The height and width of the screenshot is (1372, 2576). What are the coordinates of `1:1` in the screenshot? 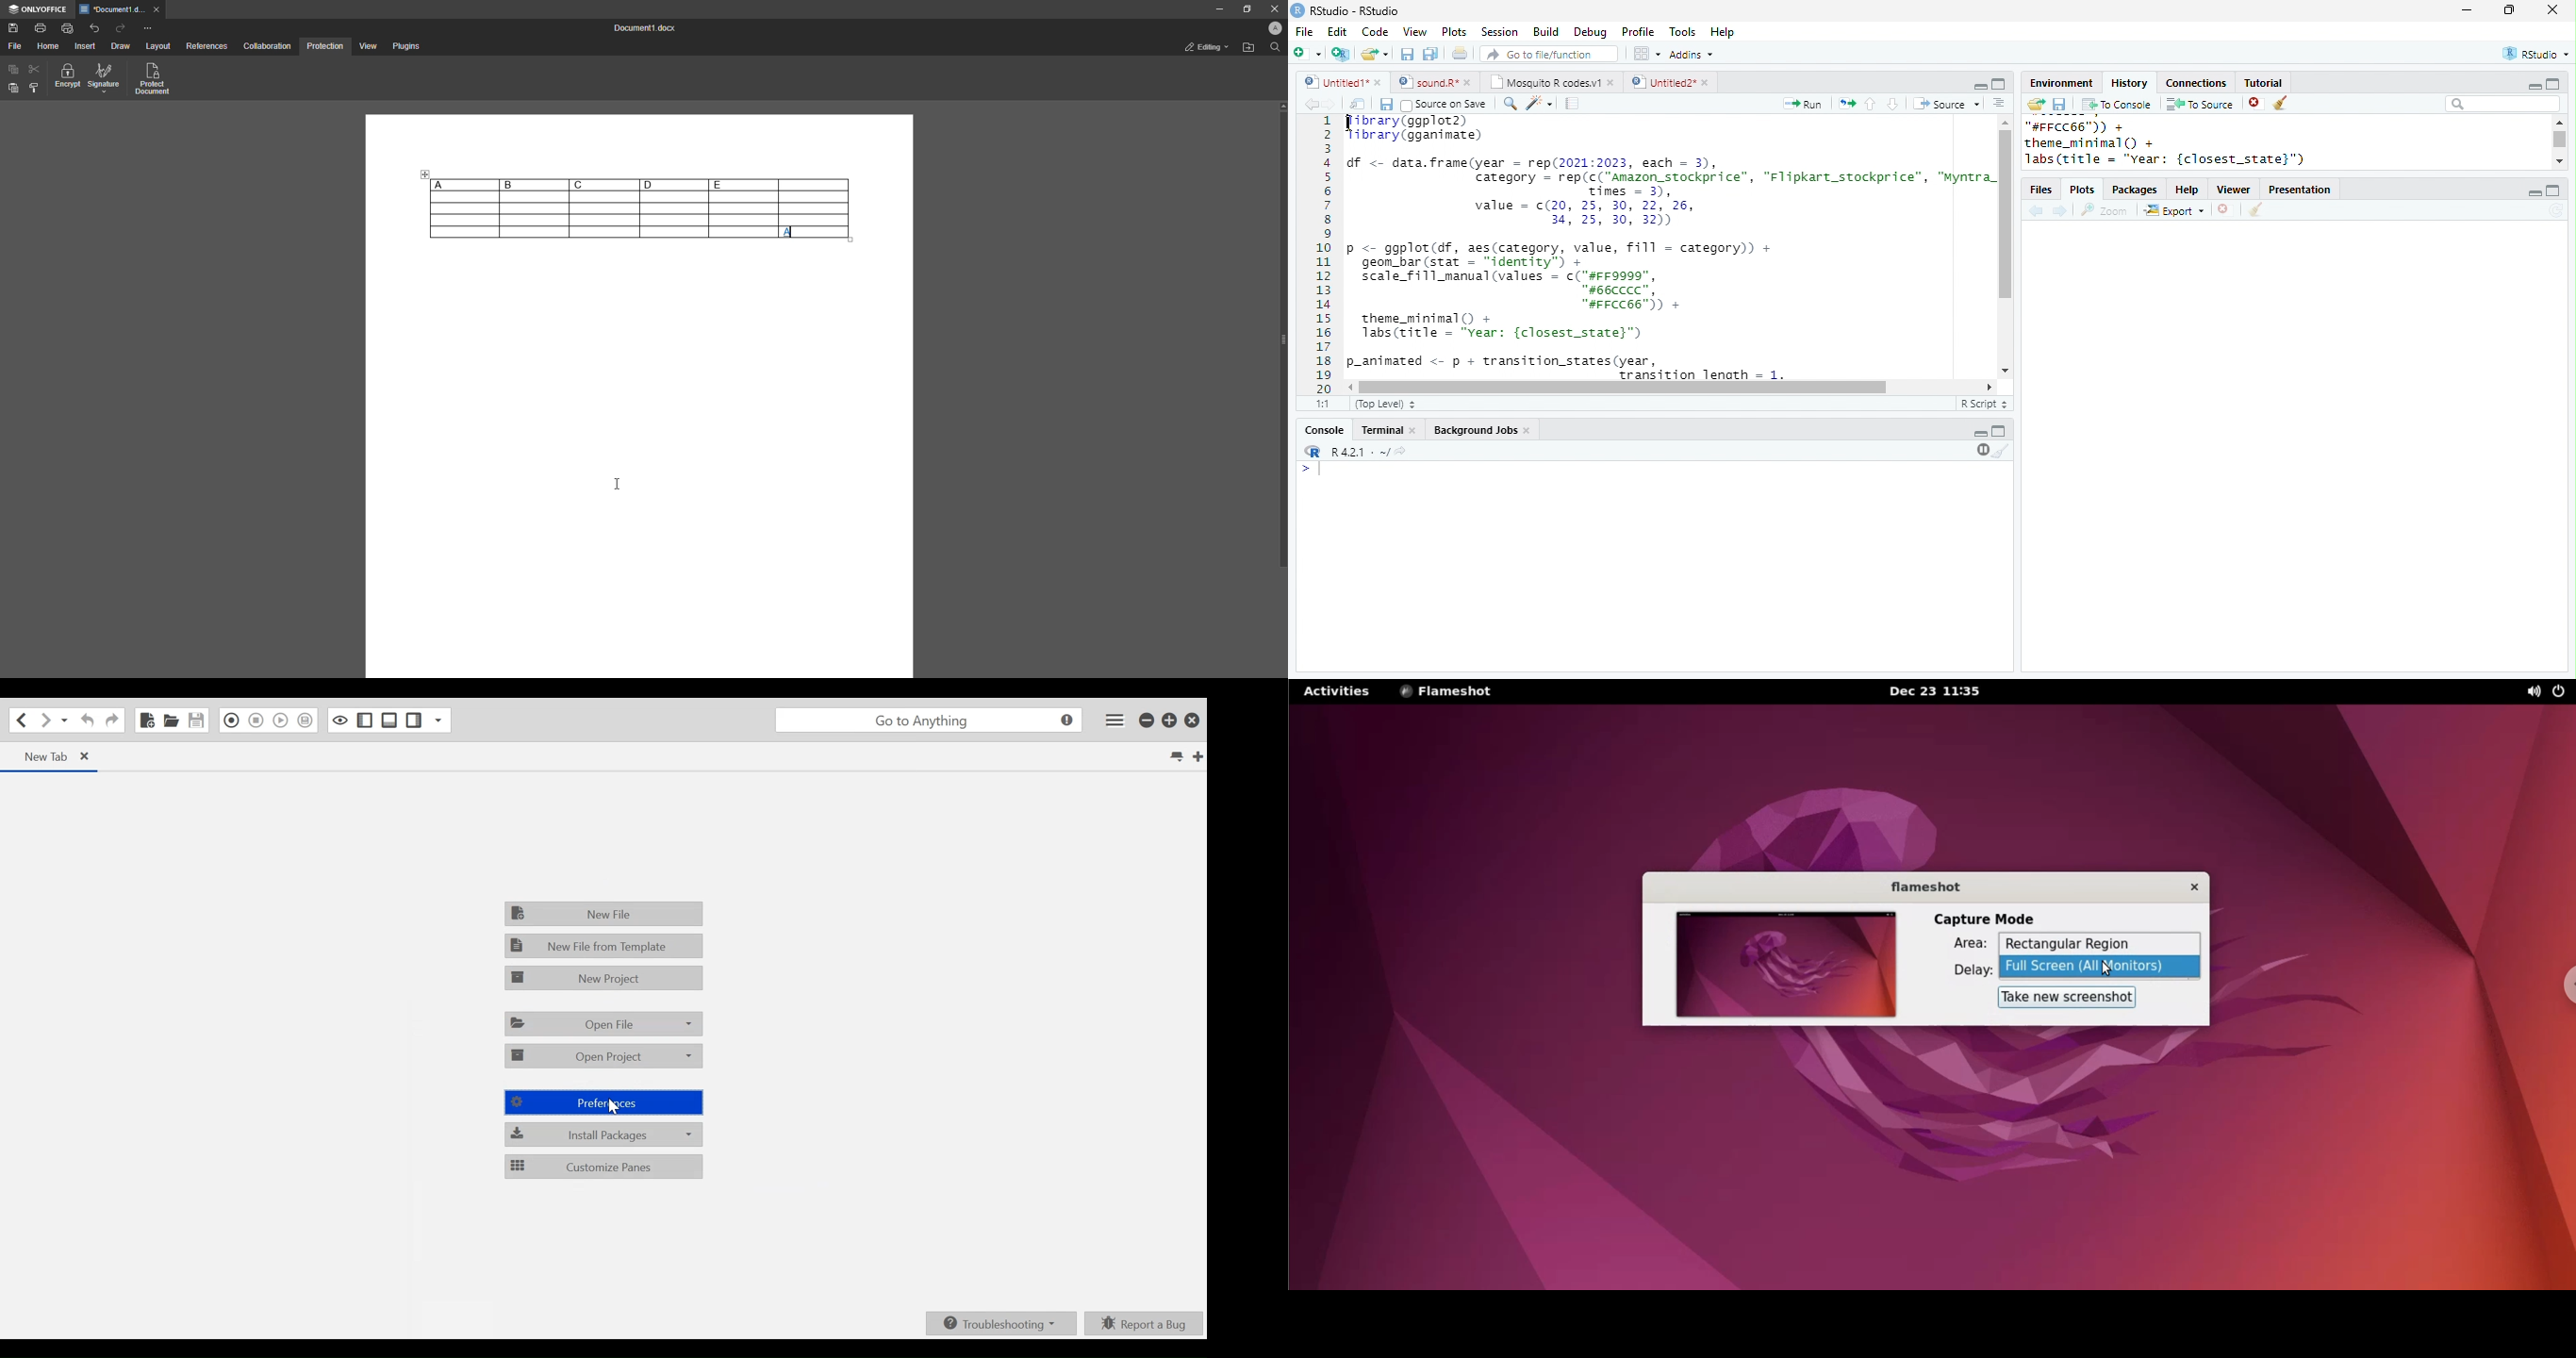 It's located at (1323, 404).